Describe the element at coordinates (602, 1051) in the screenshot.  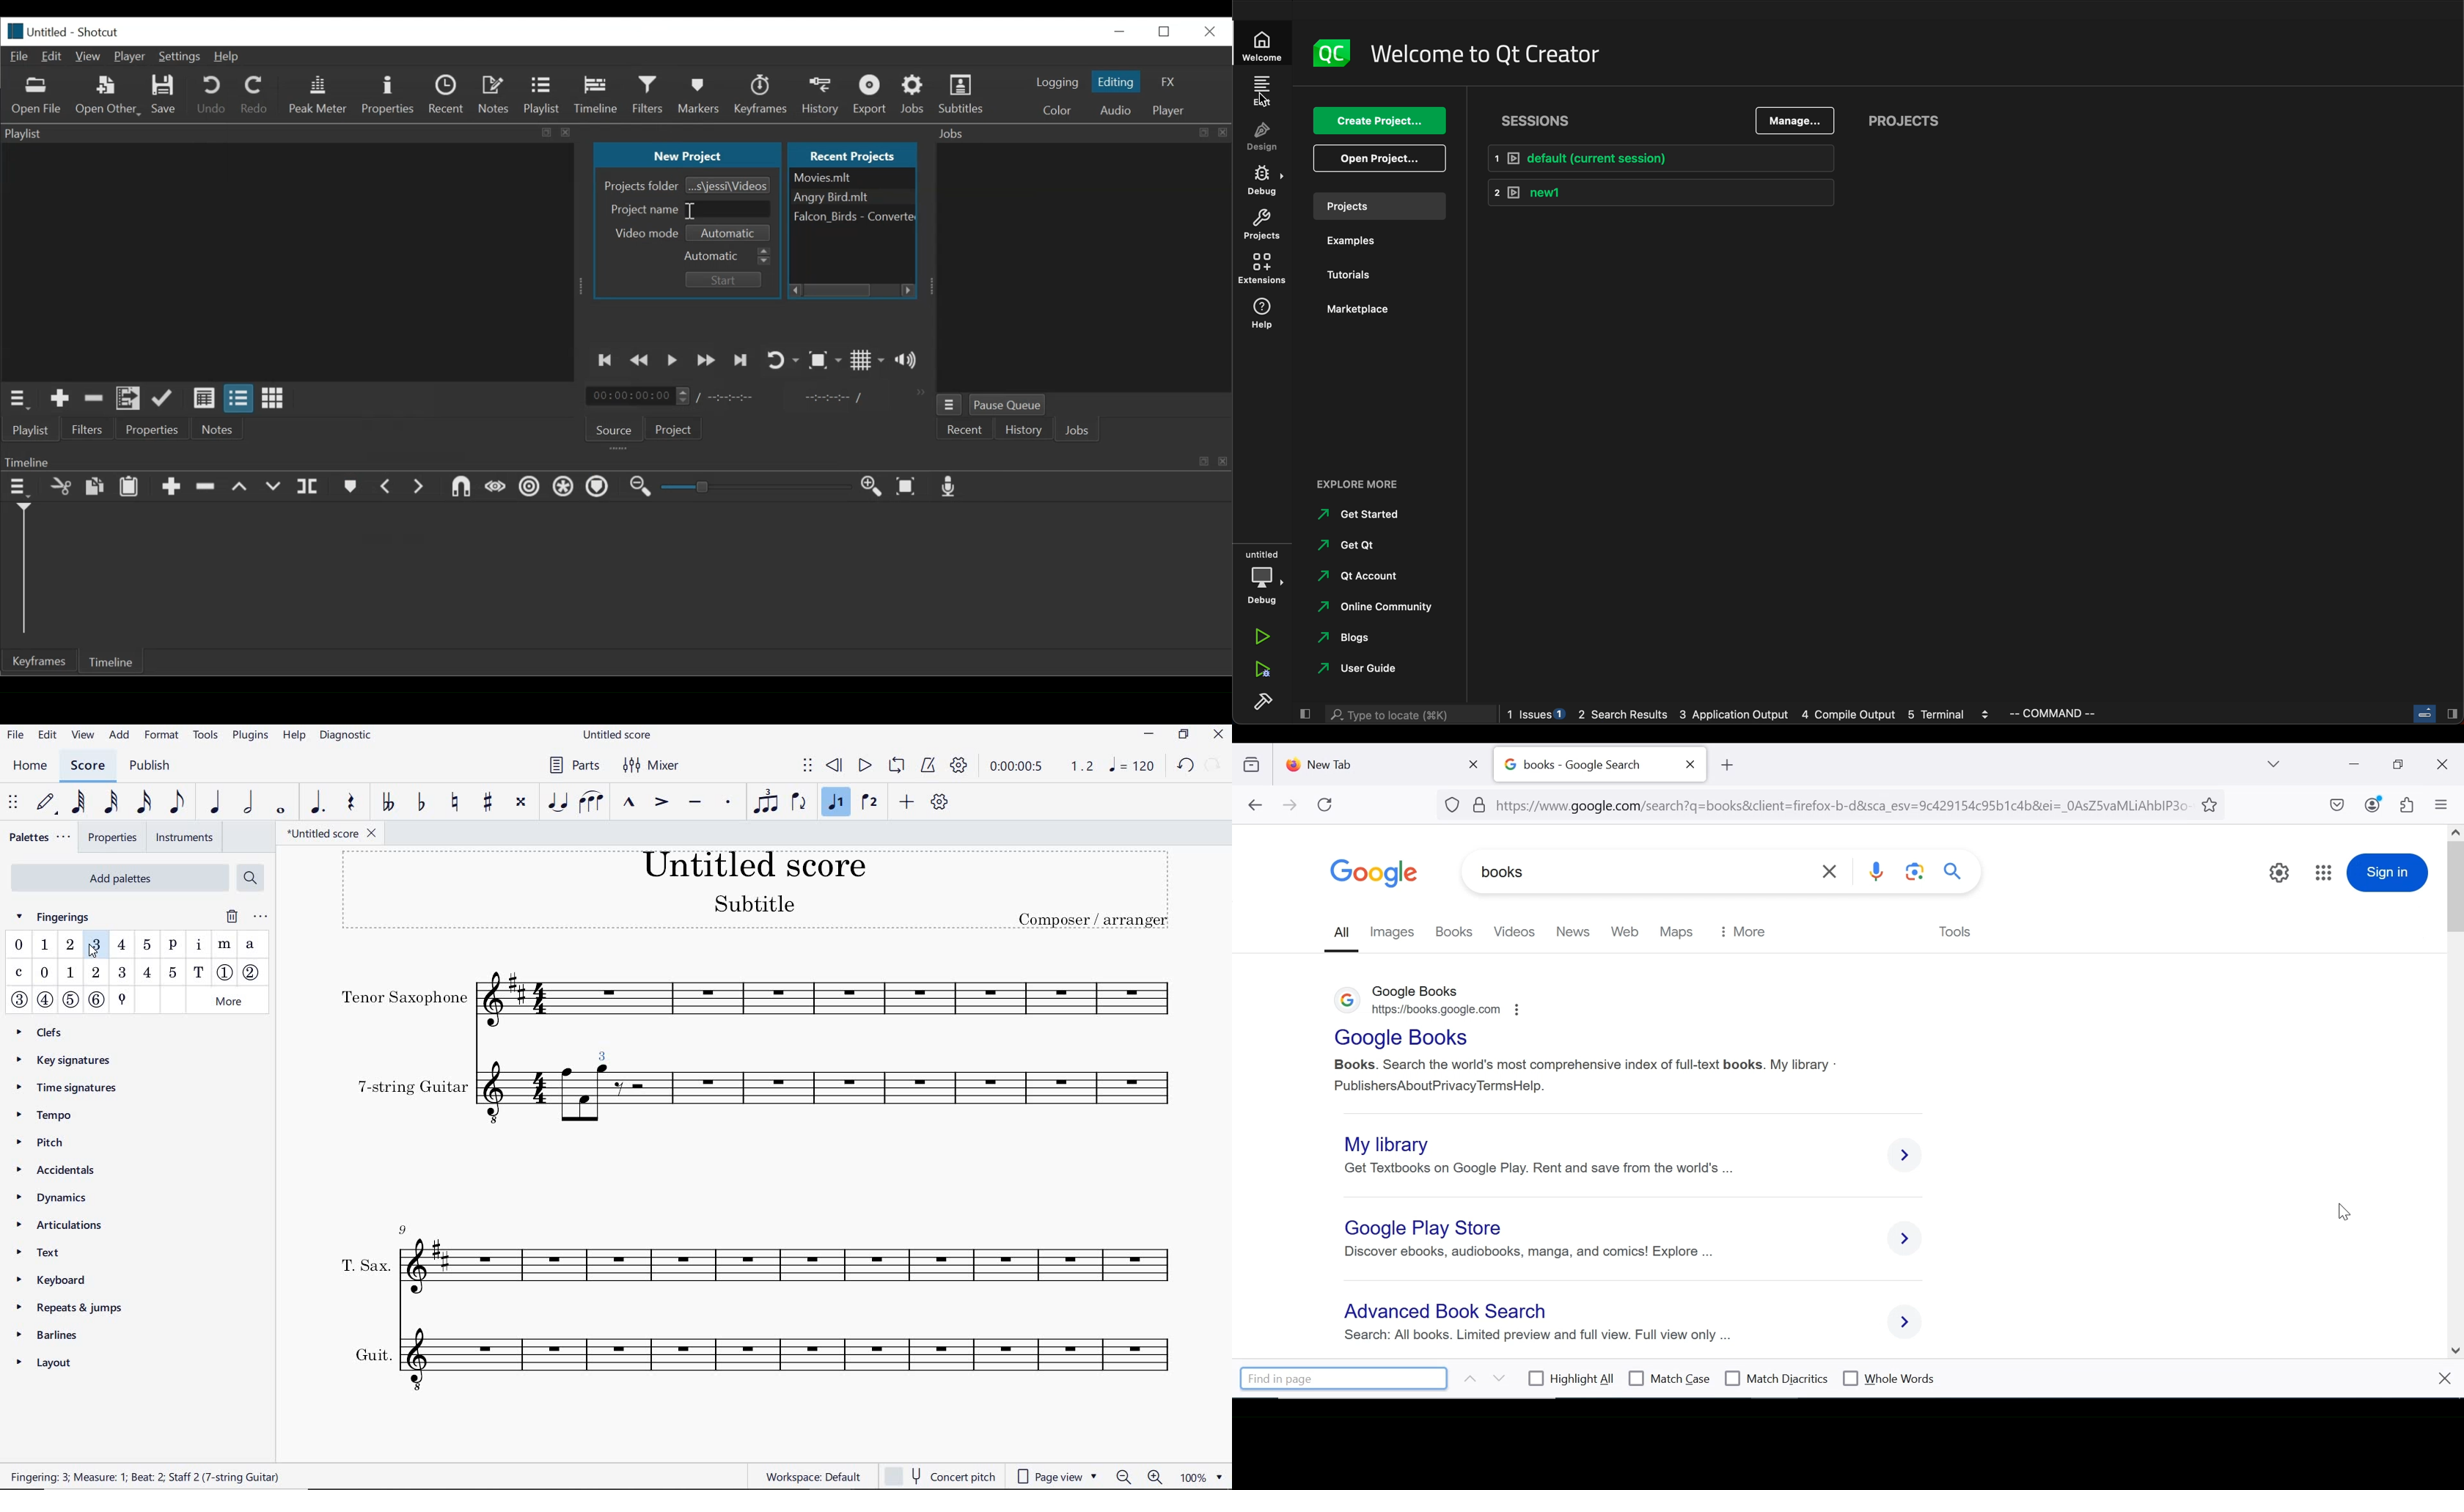
I see `Fingering 3 Added` at that location.